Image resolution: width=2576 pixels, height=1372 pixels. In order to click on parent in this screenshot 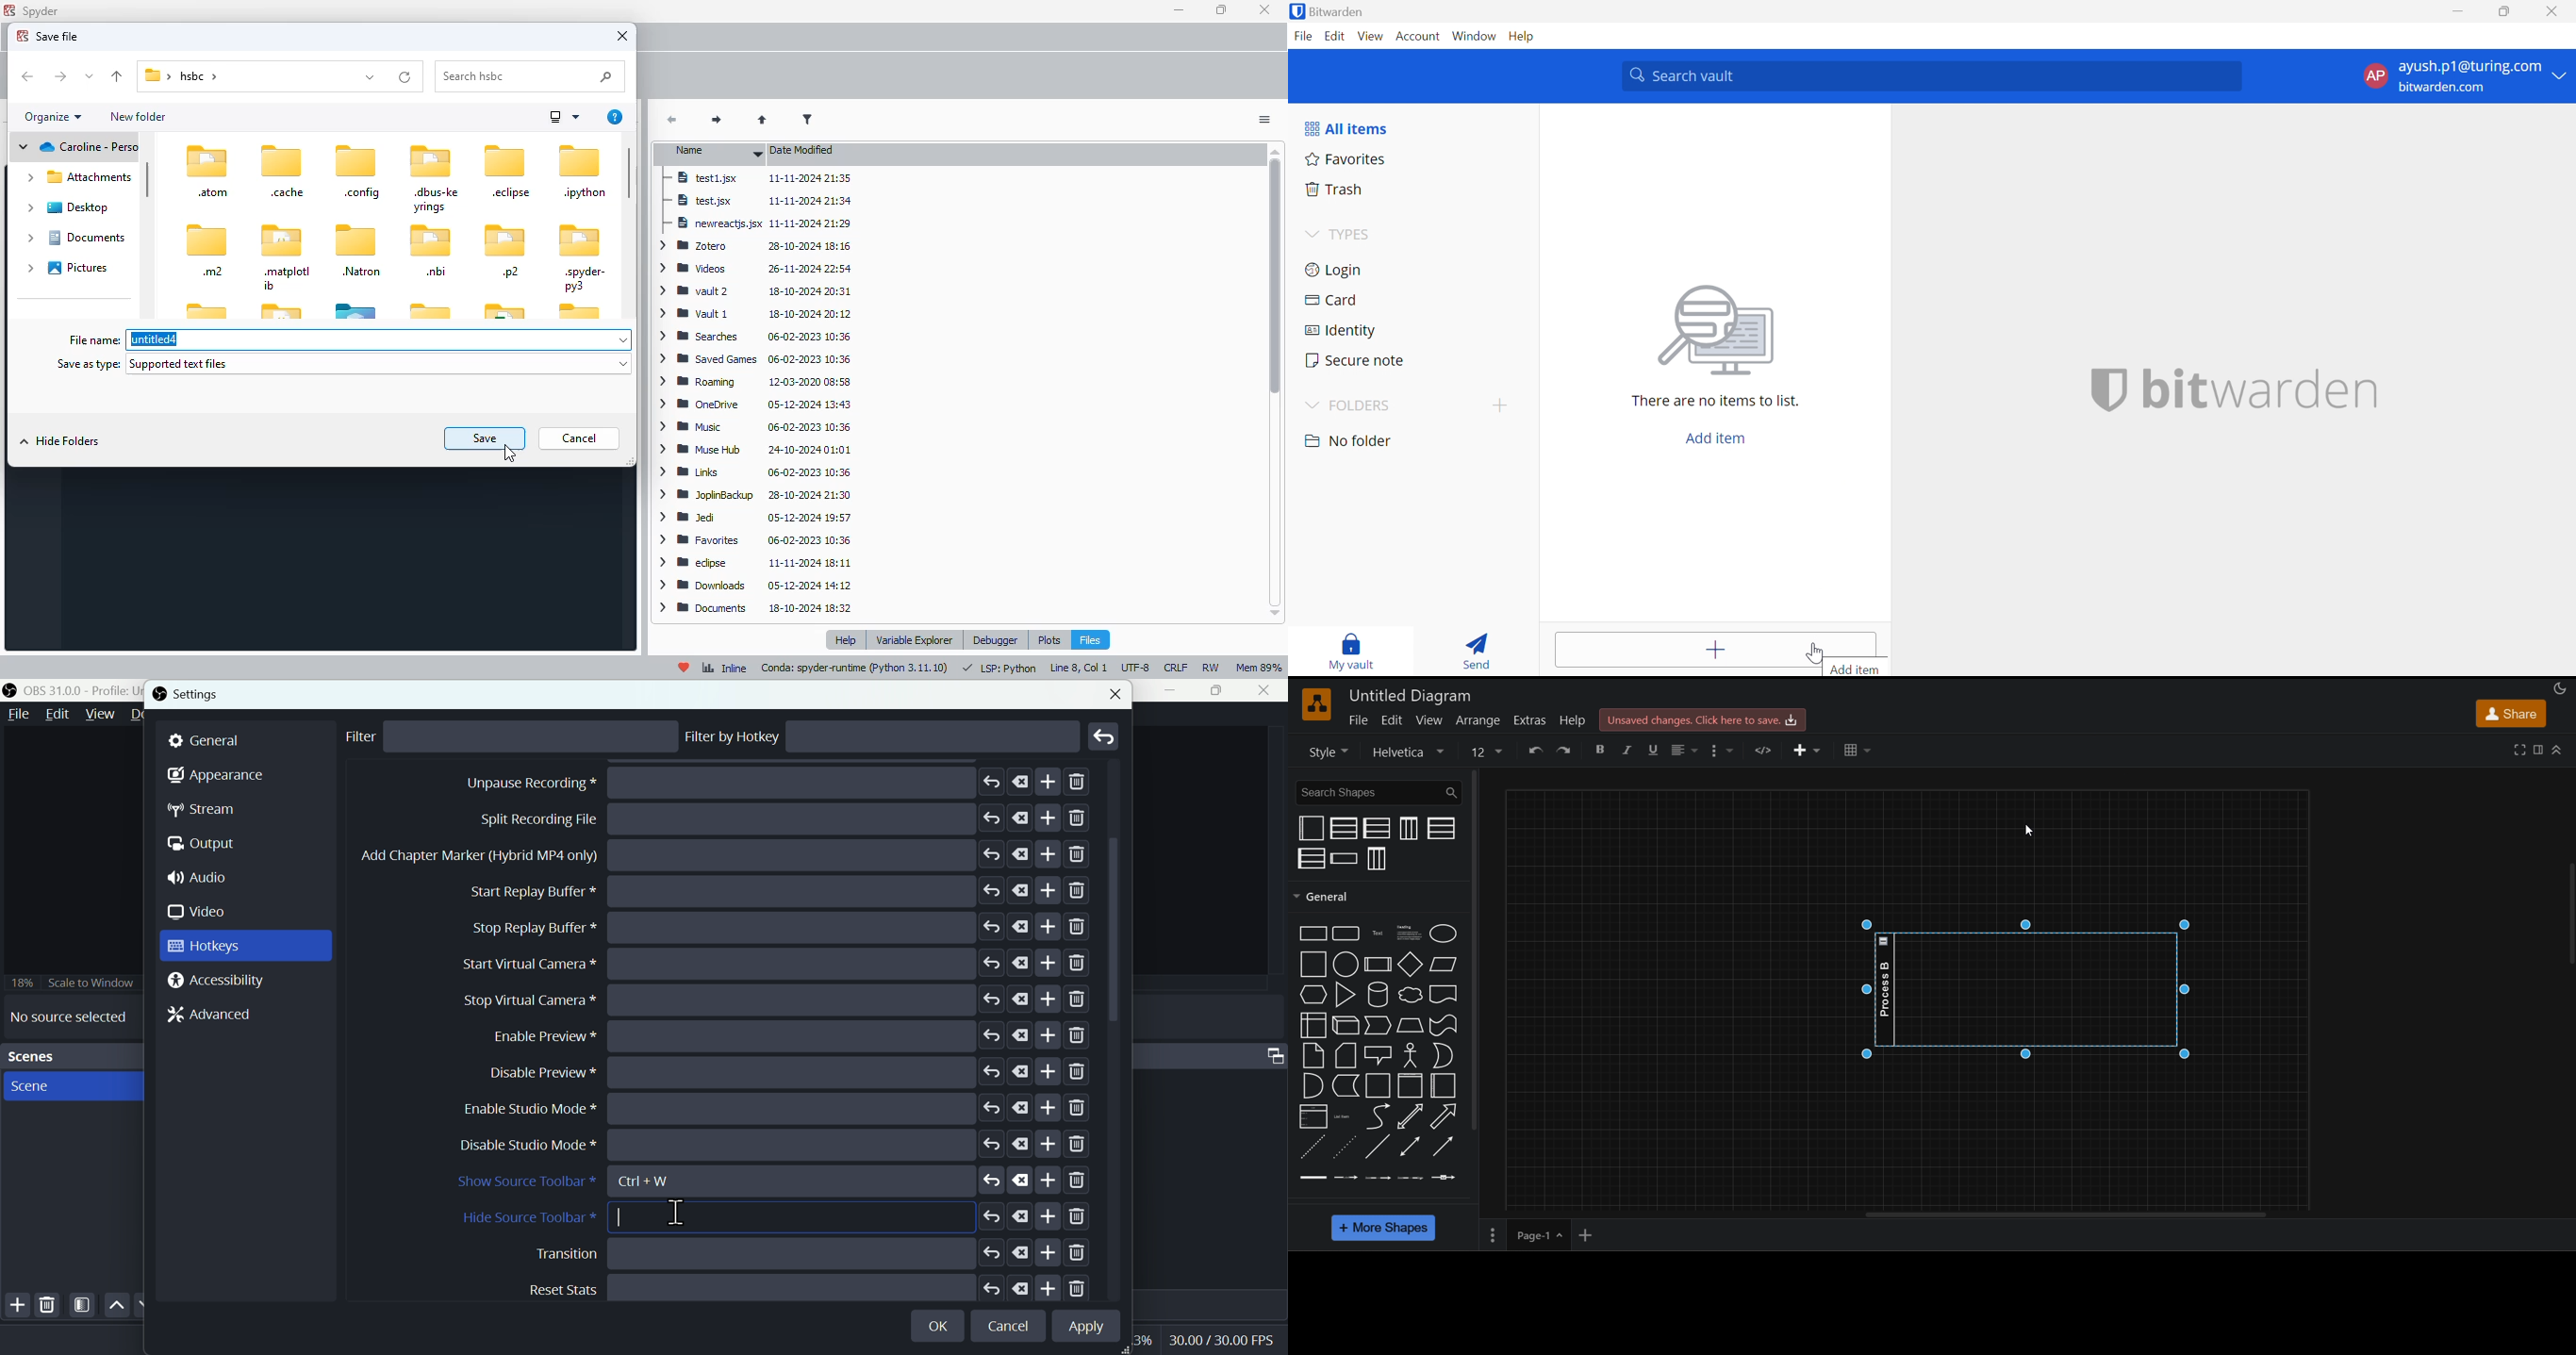, I will do `click(763, 120)`.